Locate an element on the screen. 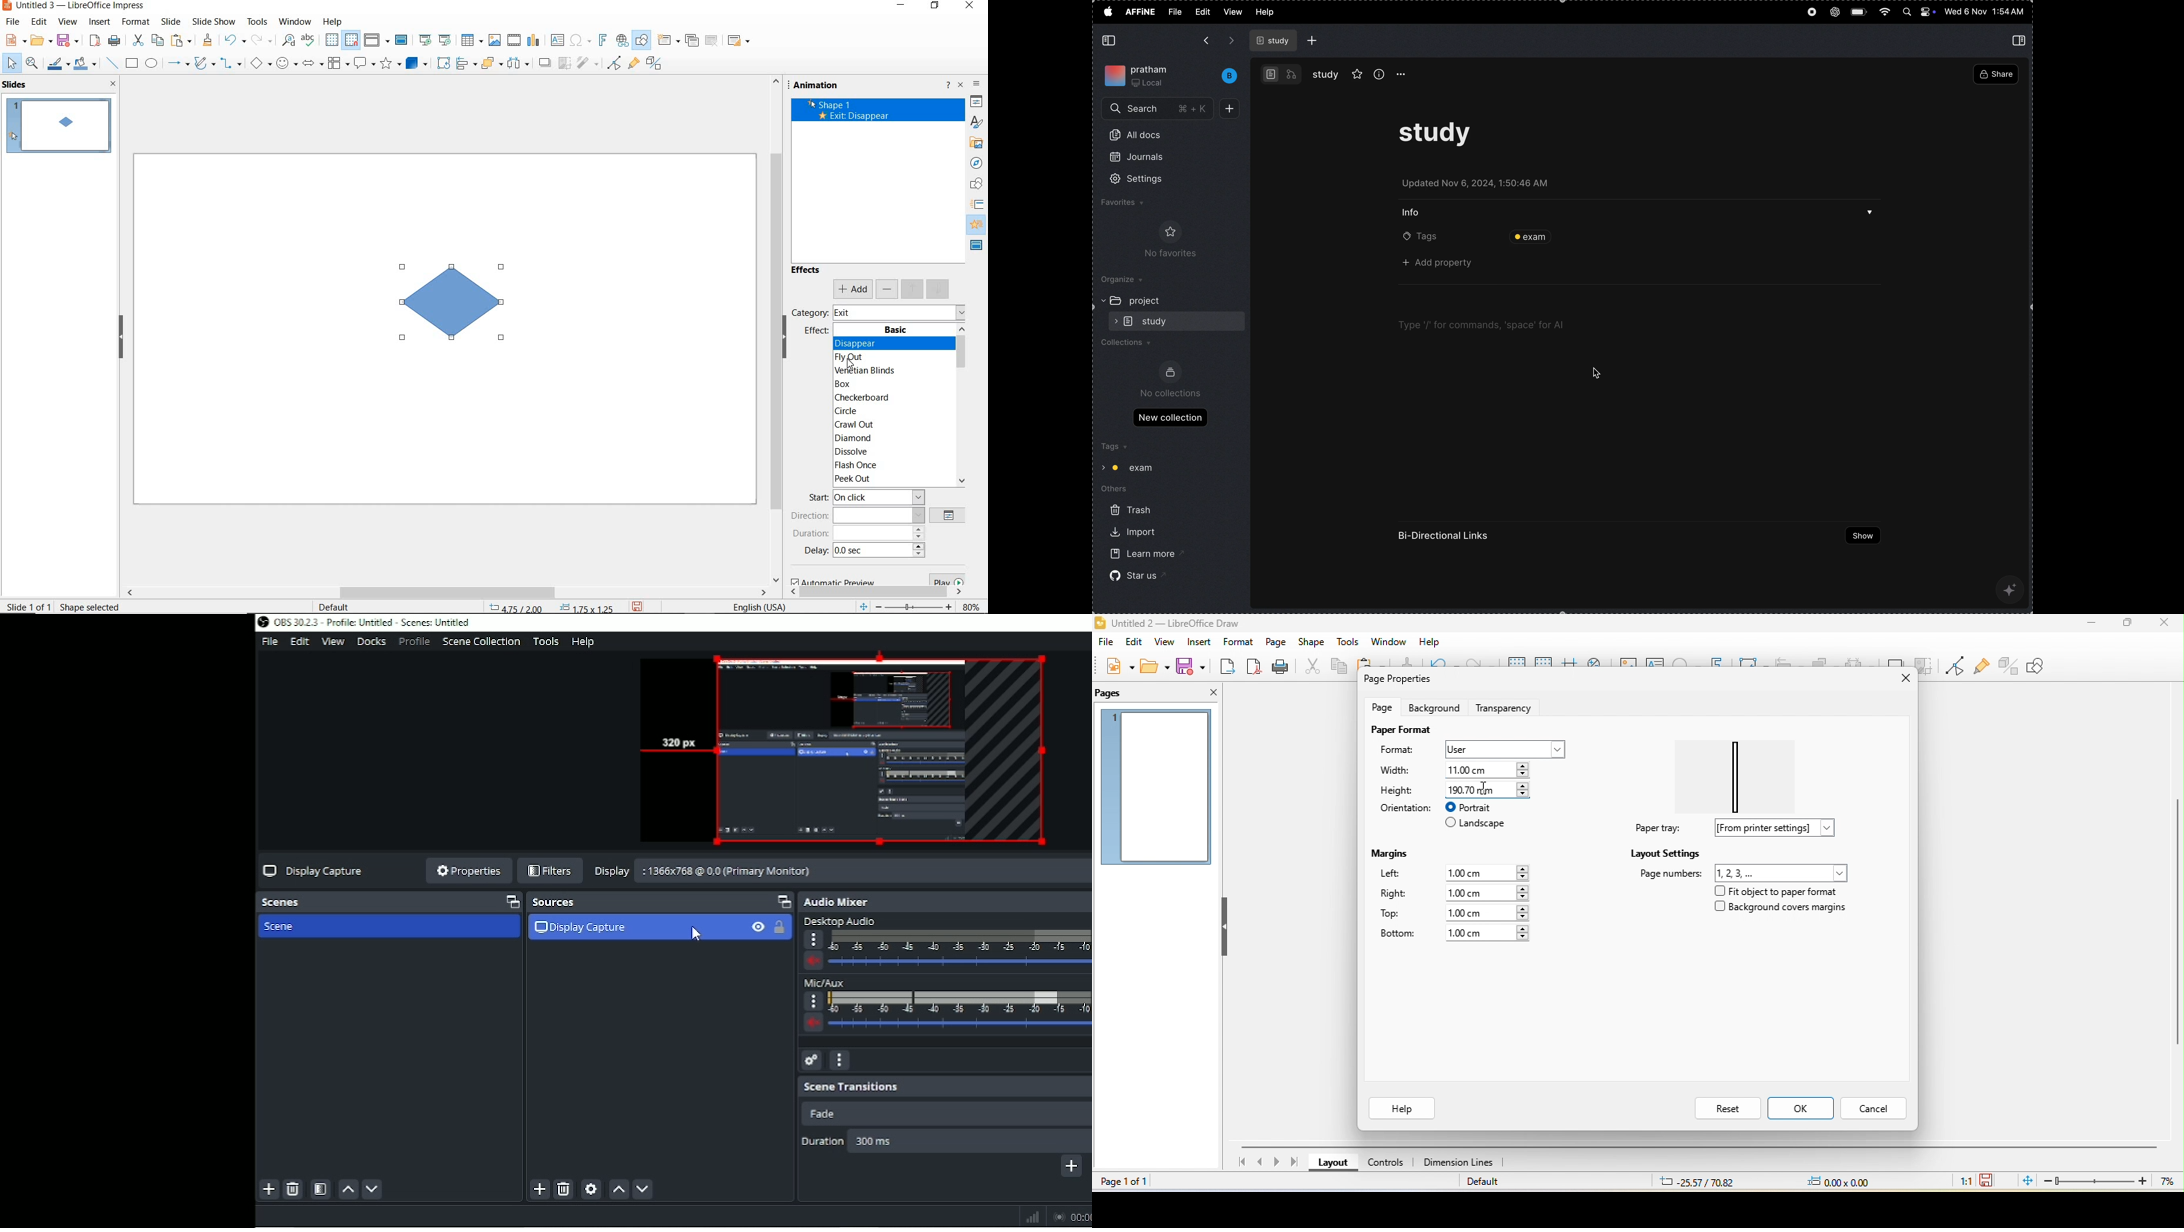 The image size is (2184, 1232). icon is located at coordinates (977, 205).